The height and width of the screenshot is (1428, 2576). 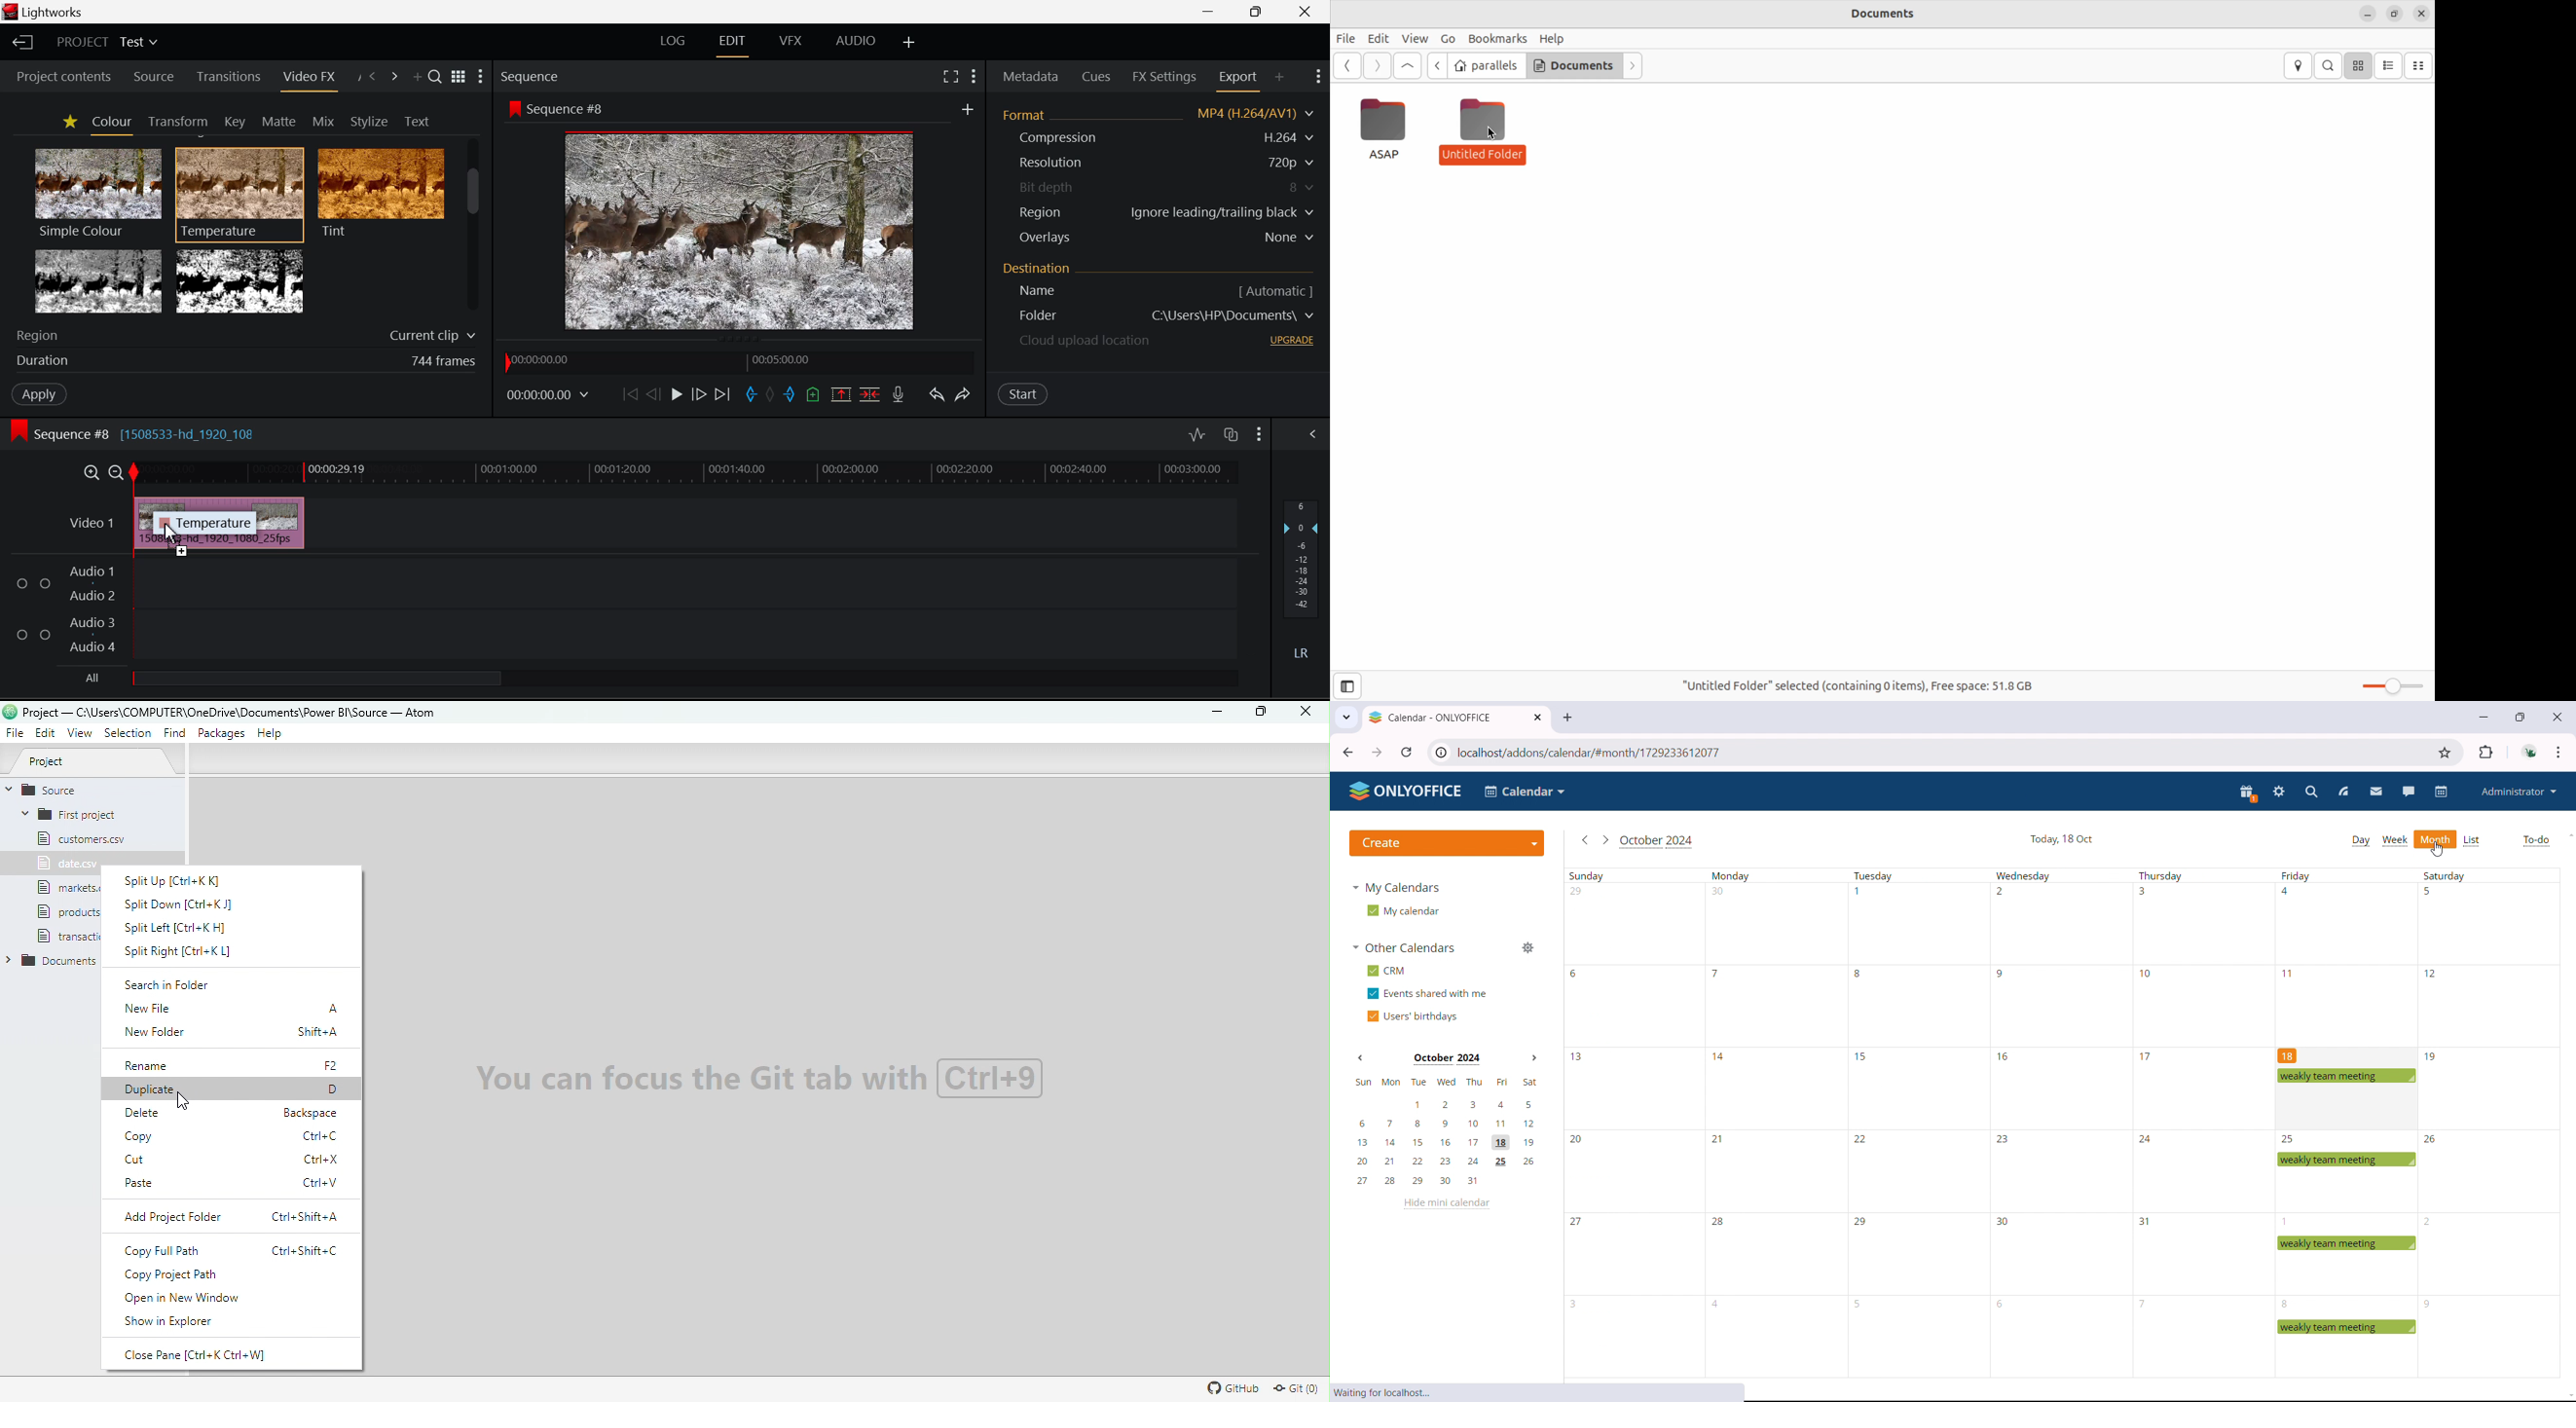 What do you see at coordinates (2053, 1125) in the screenshot?
I see `Wednesday` at bounding box center [2053, 1125].